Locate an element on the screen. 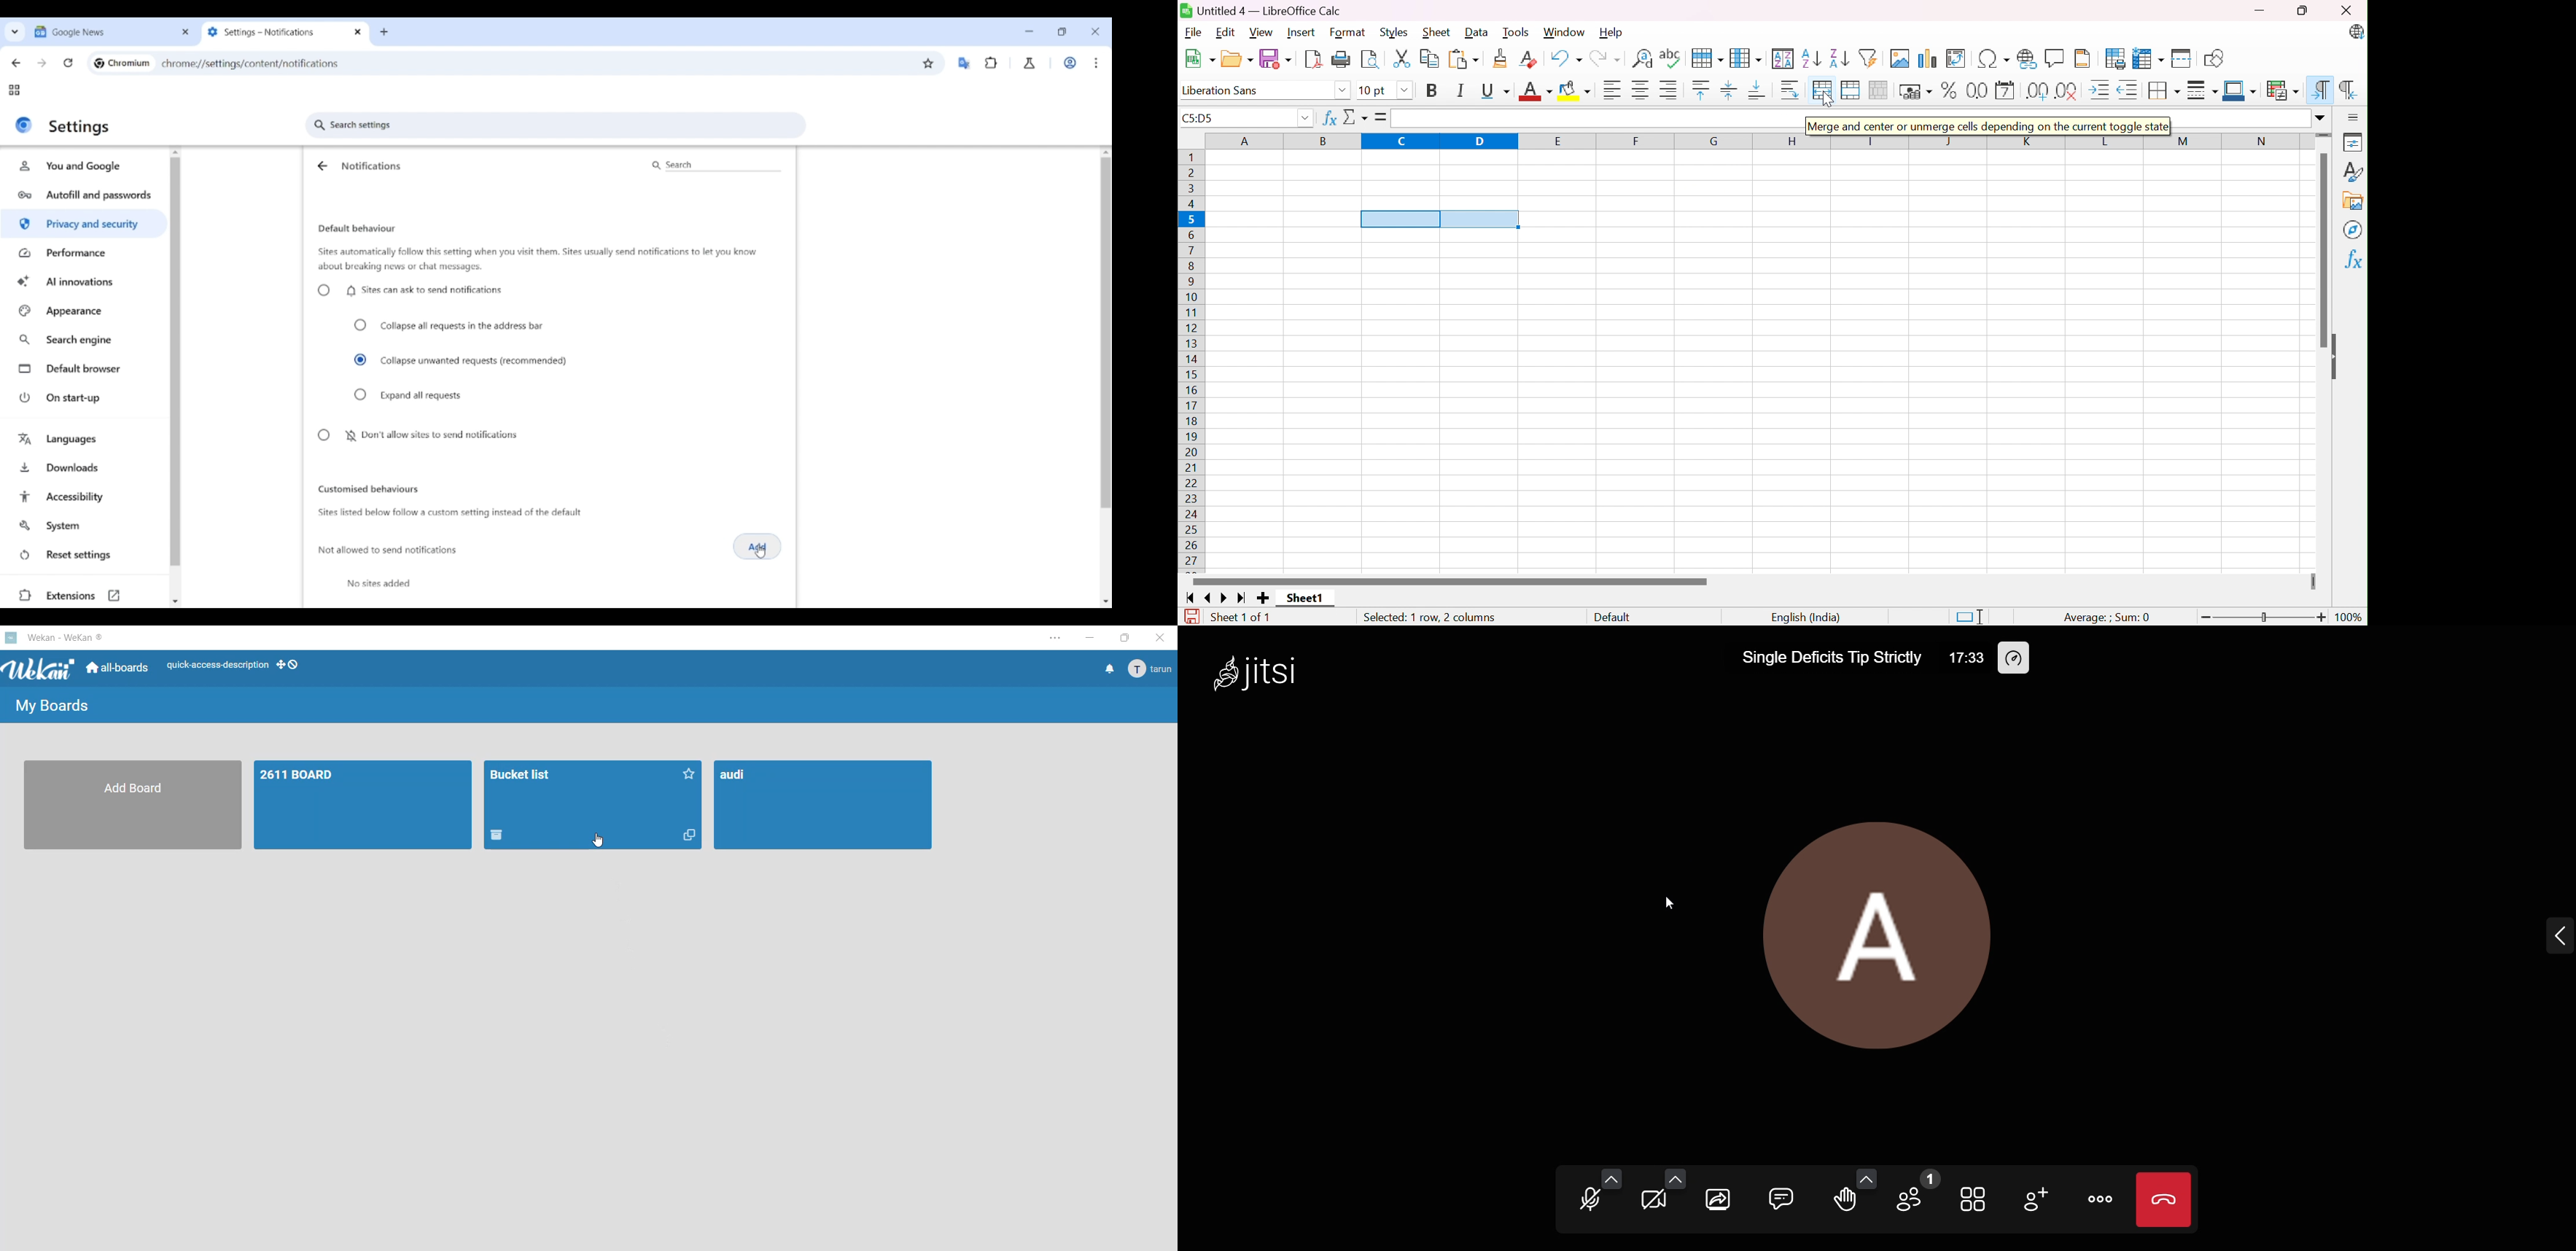  jitsi is located at coordinates (1283, 671).